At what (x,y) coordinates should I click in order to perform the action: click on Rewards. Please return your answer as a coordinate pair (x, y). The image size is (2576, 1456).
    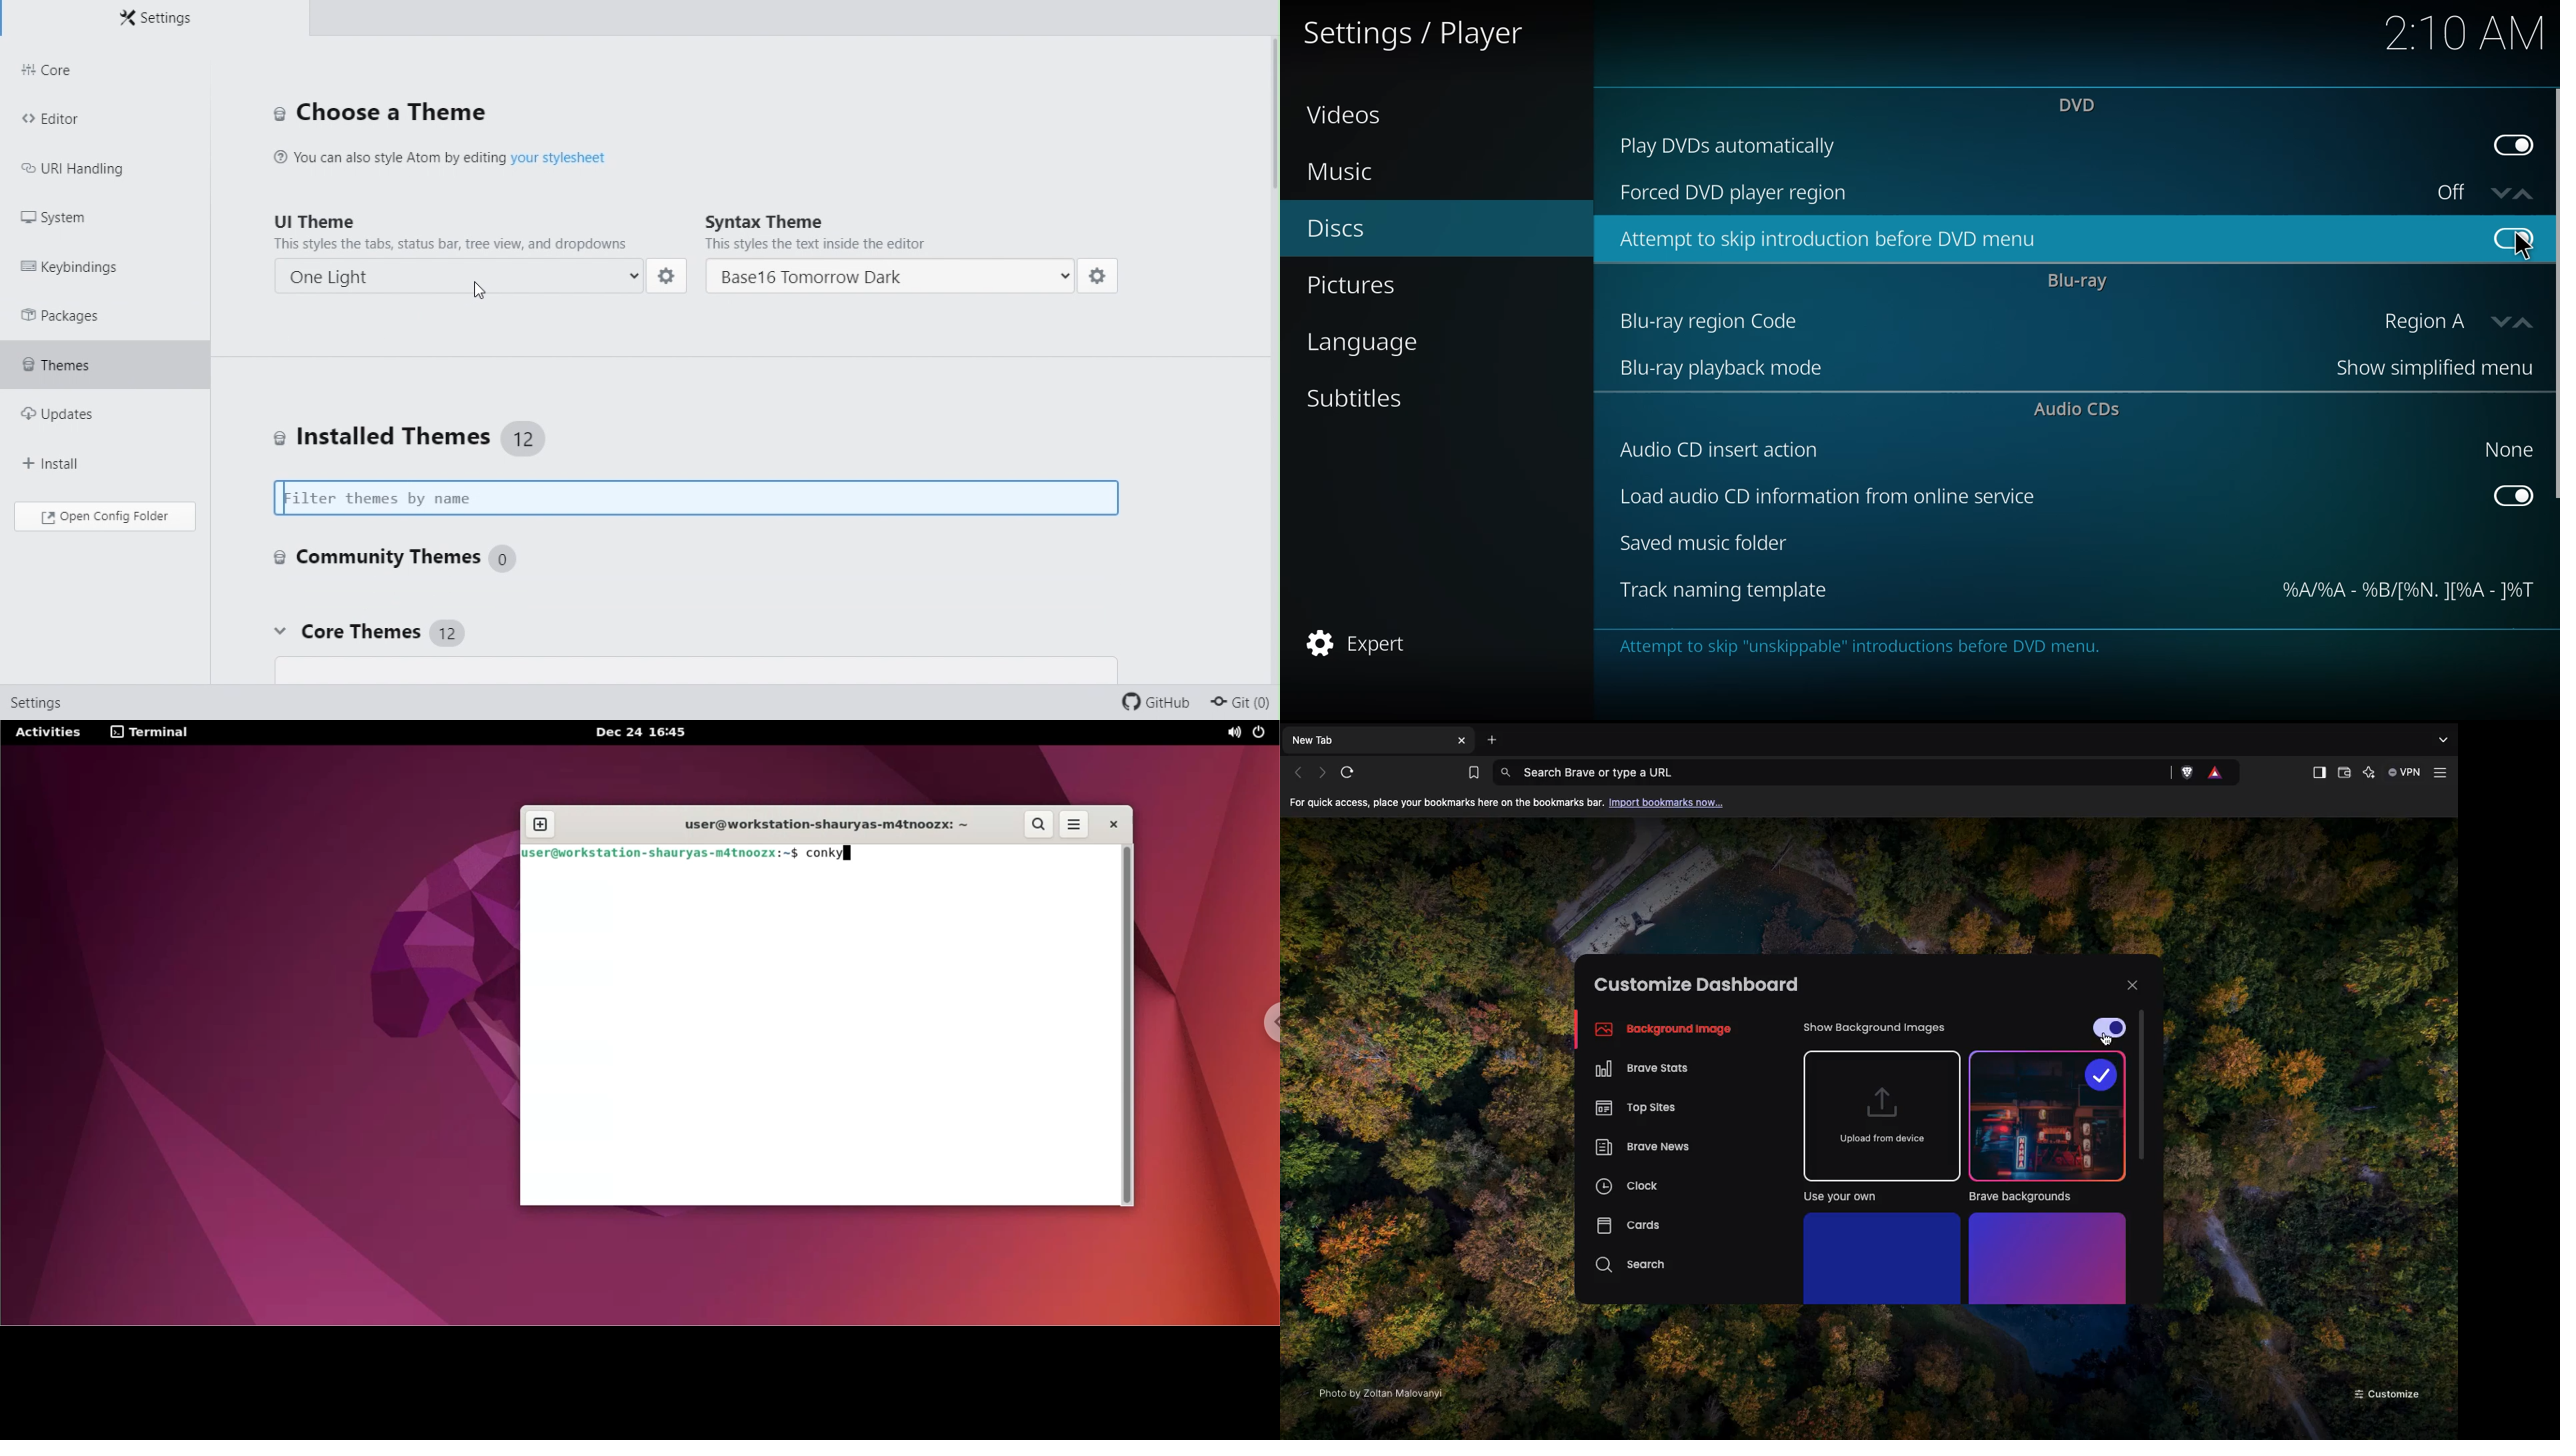
    Looking at the image, I should click on (2217, 774).